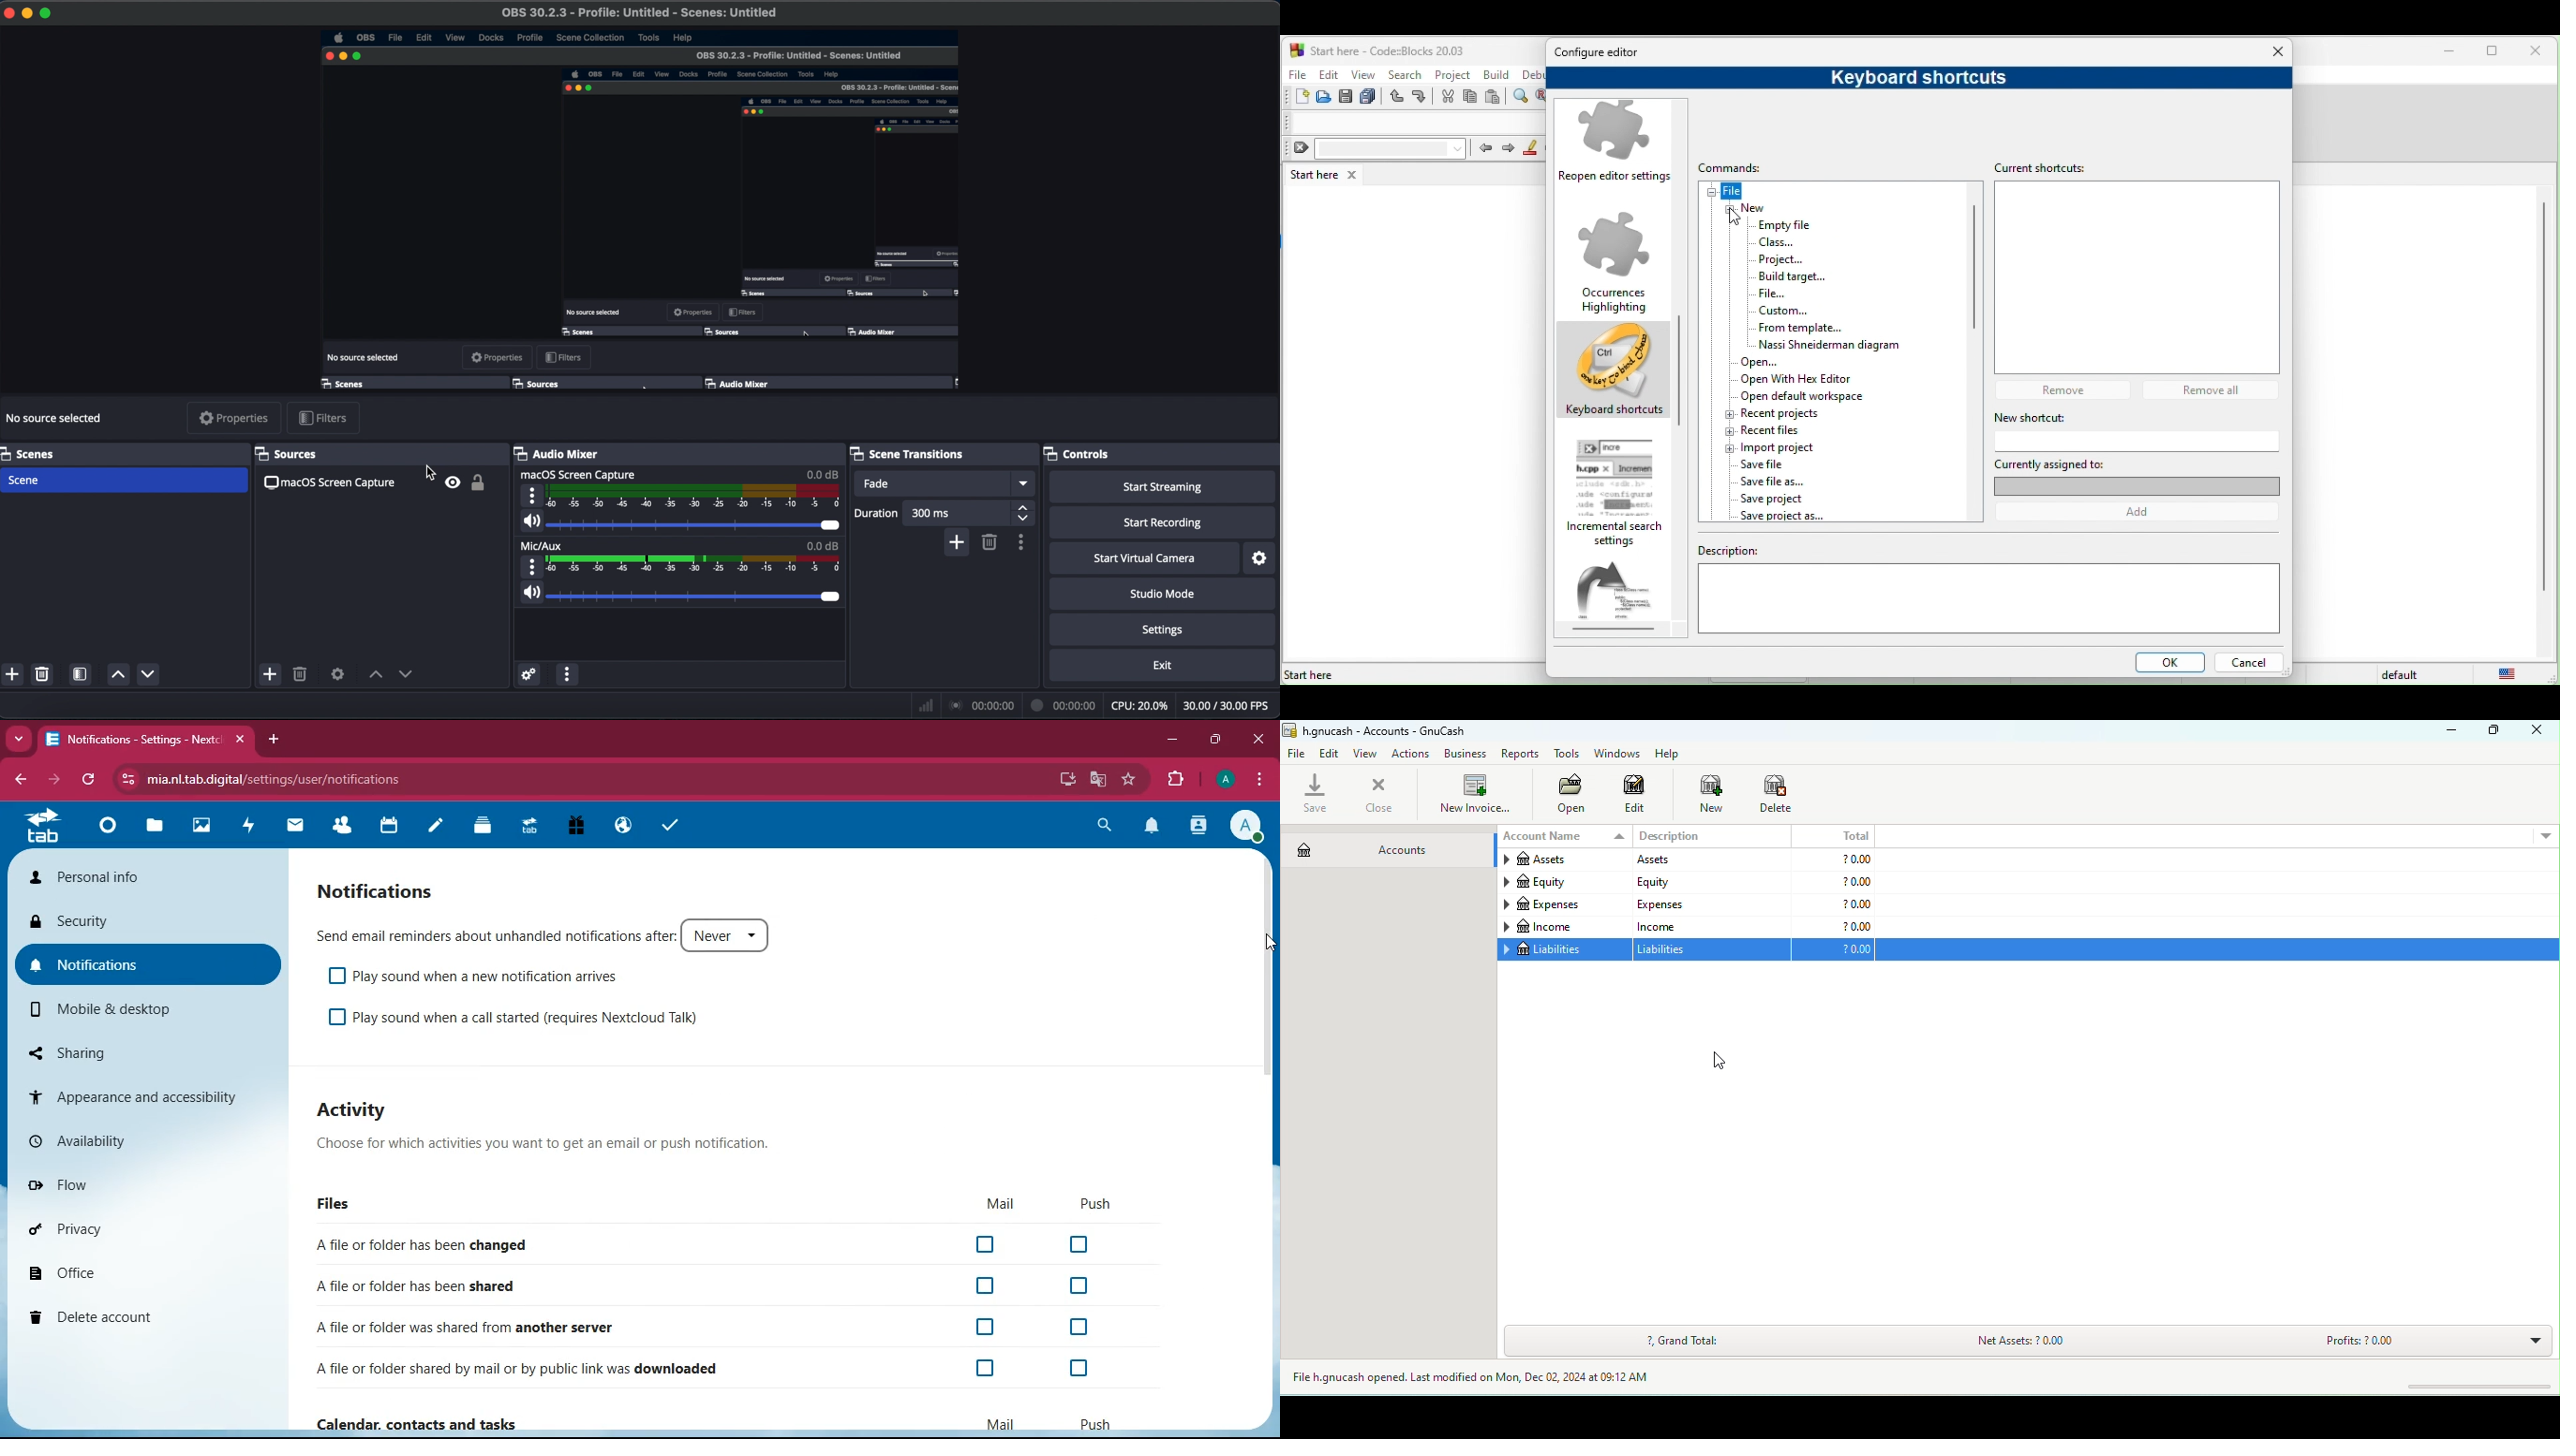 This screenshot has width=2576, height=1456. I want to click on mail, so click(1003, 1205).